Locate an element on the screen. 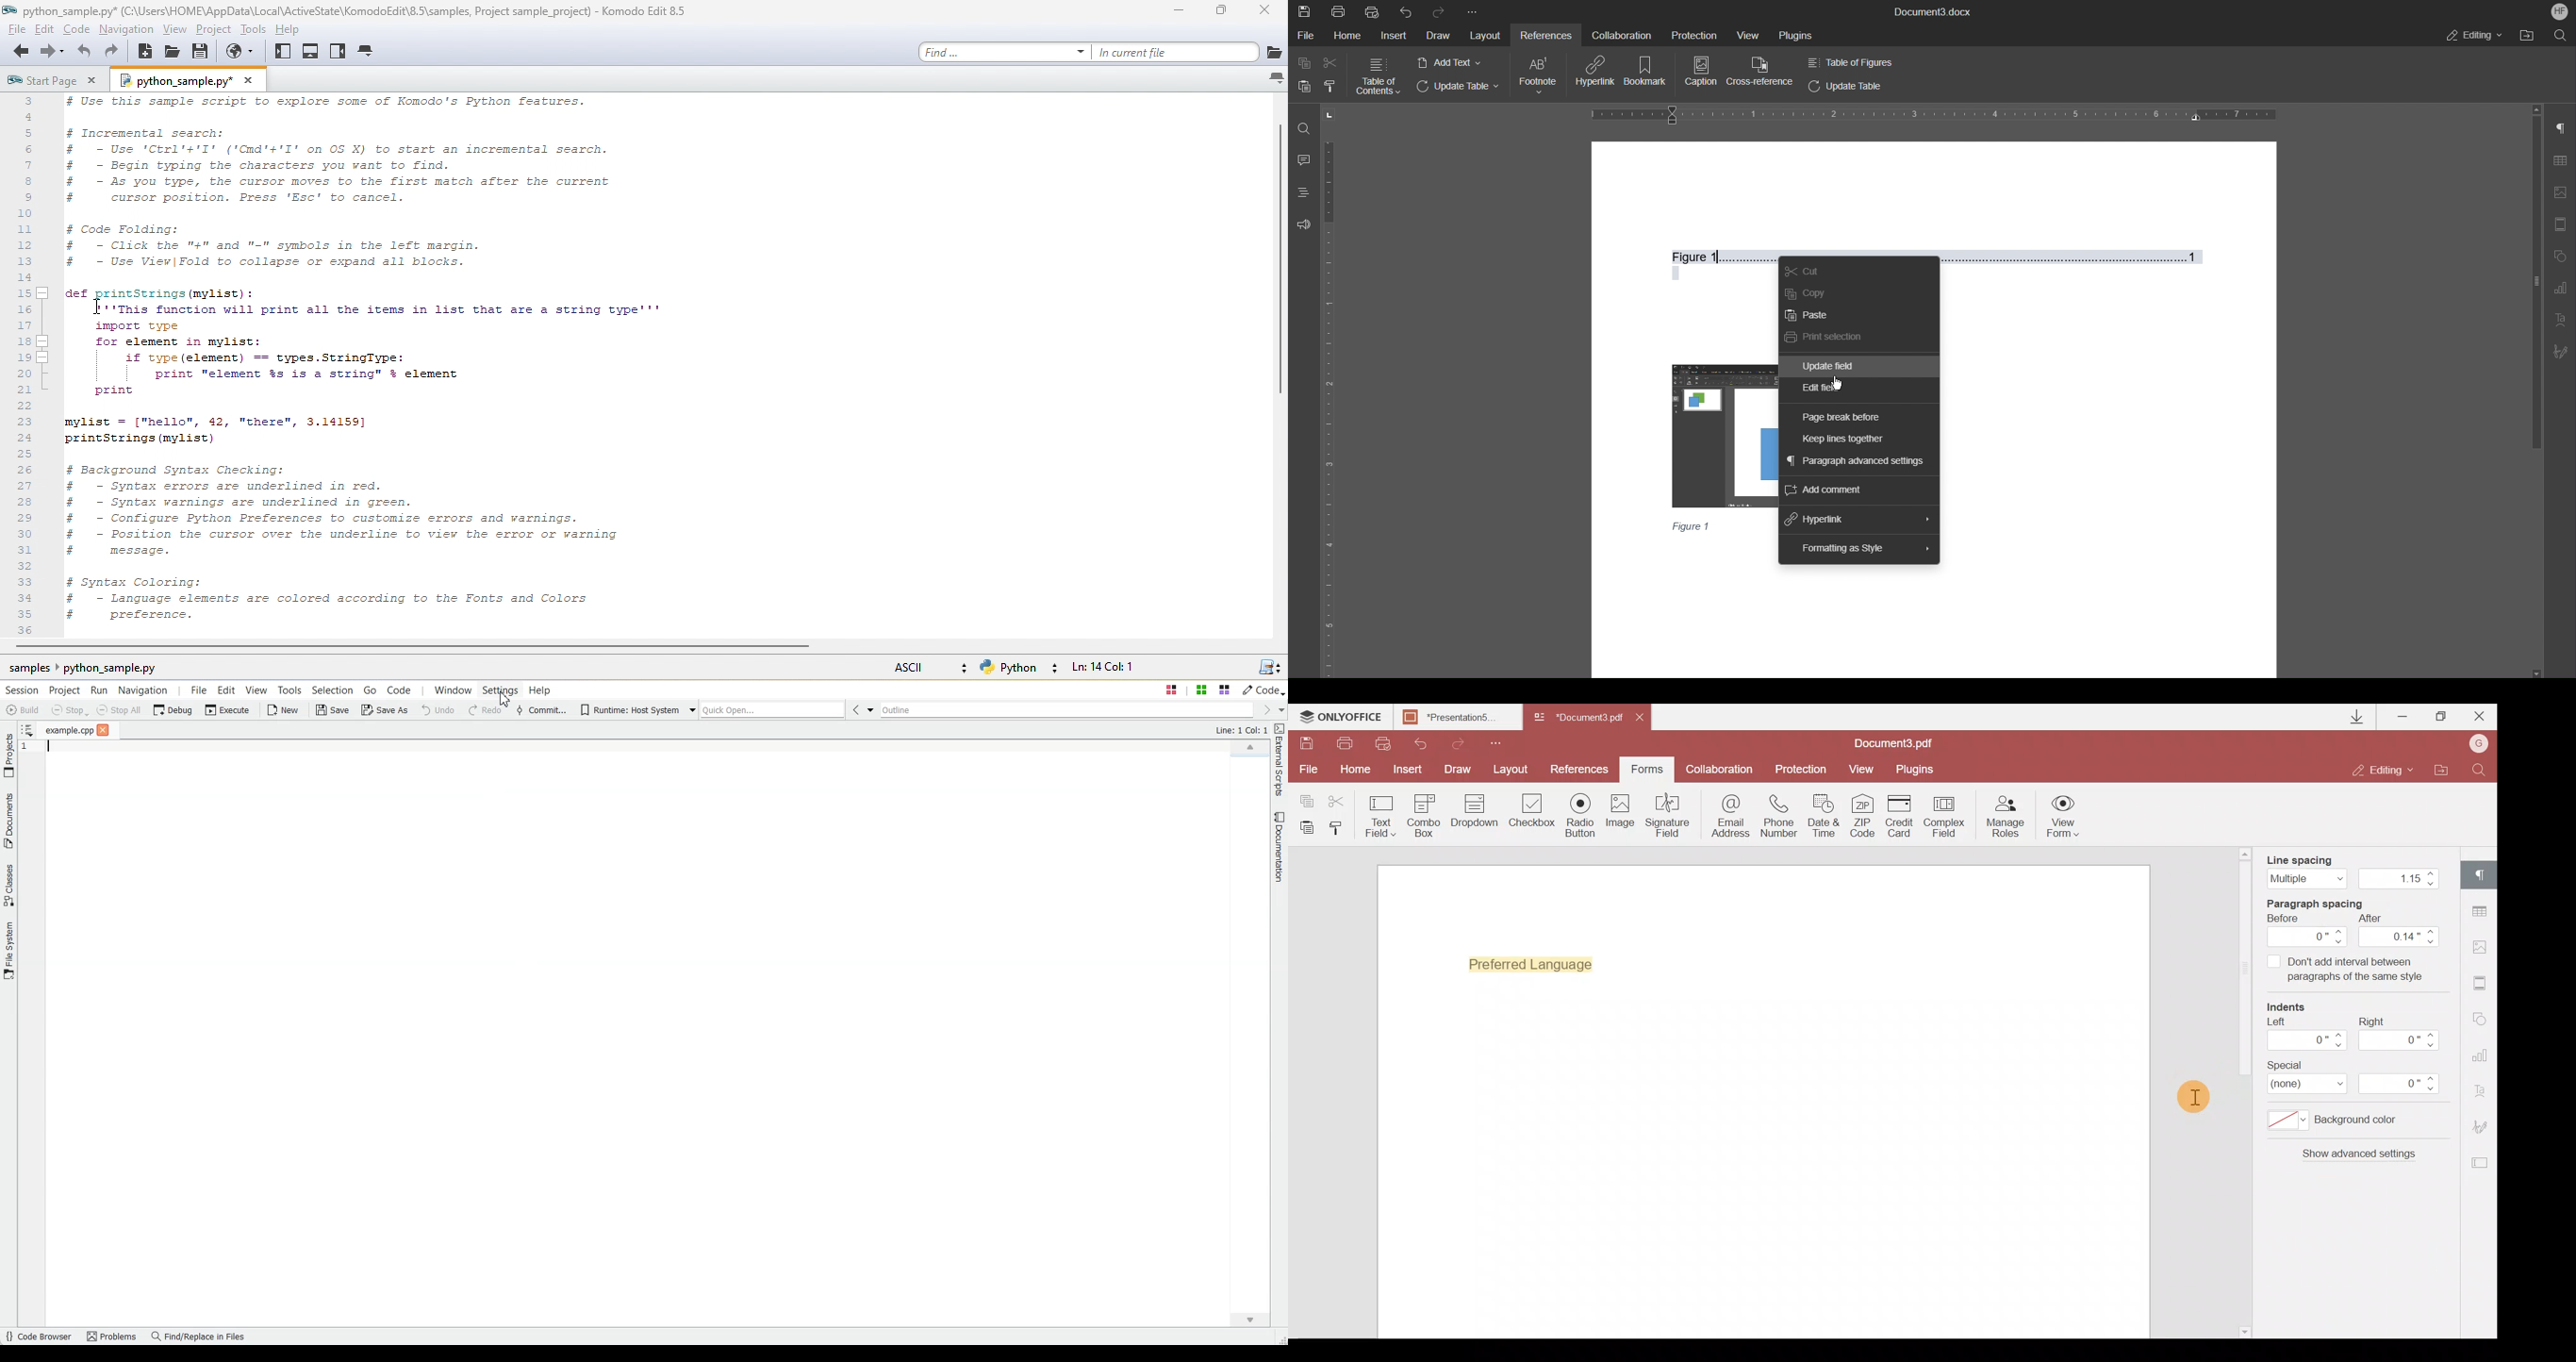  Text cursor is located at coordinates (1720, 257).